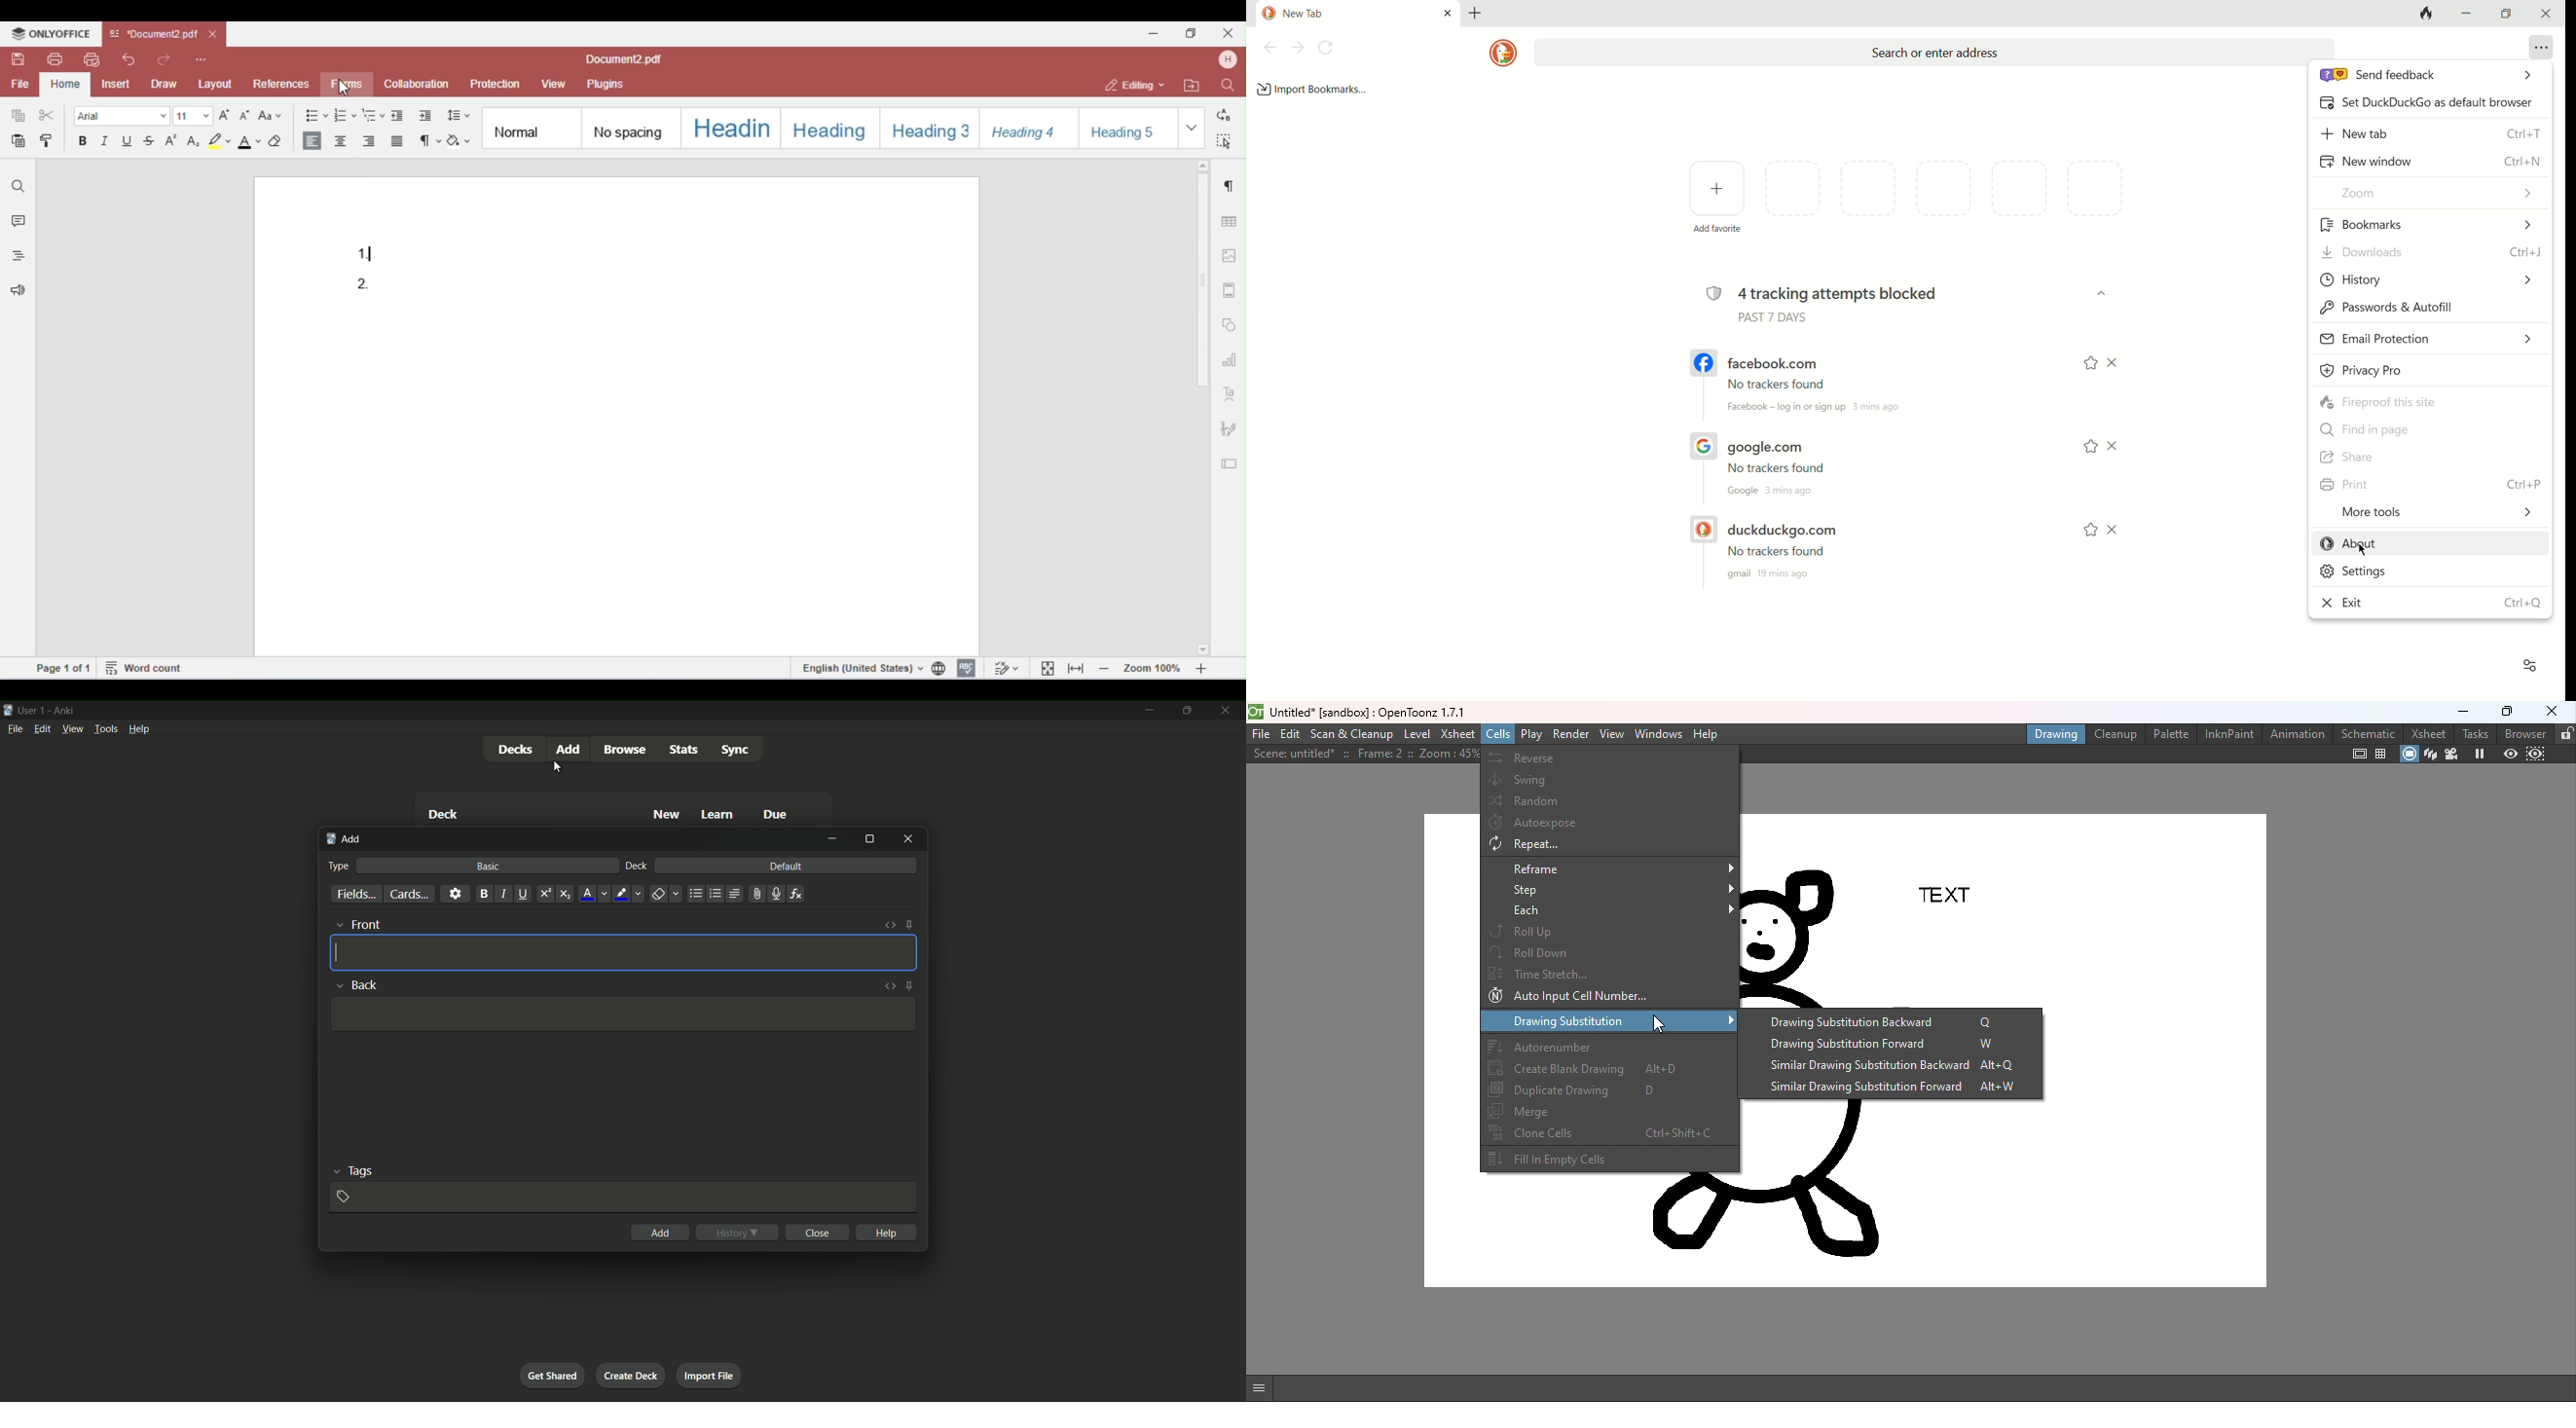  I want to click on cards, so click(408, 894).